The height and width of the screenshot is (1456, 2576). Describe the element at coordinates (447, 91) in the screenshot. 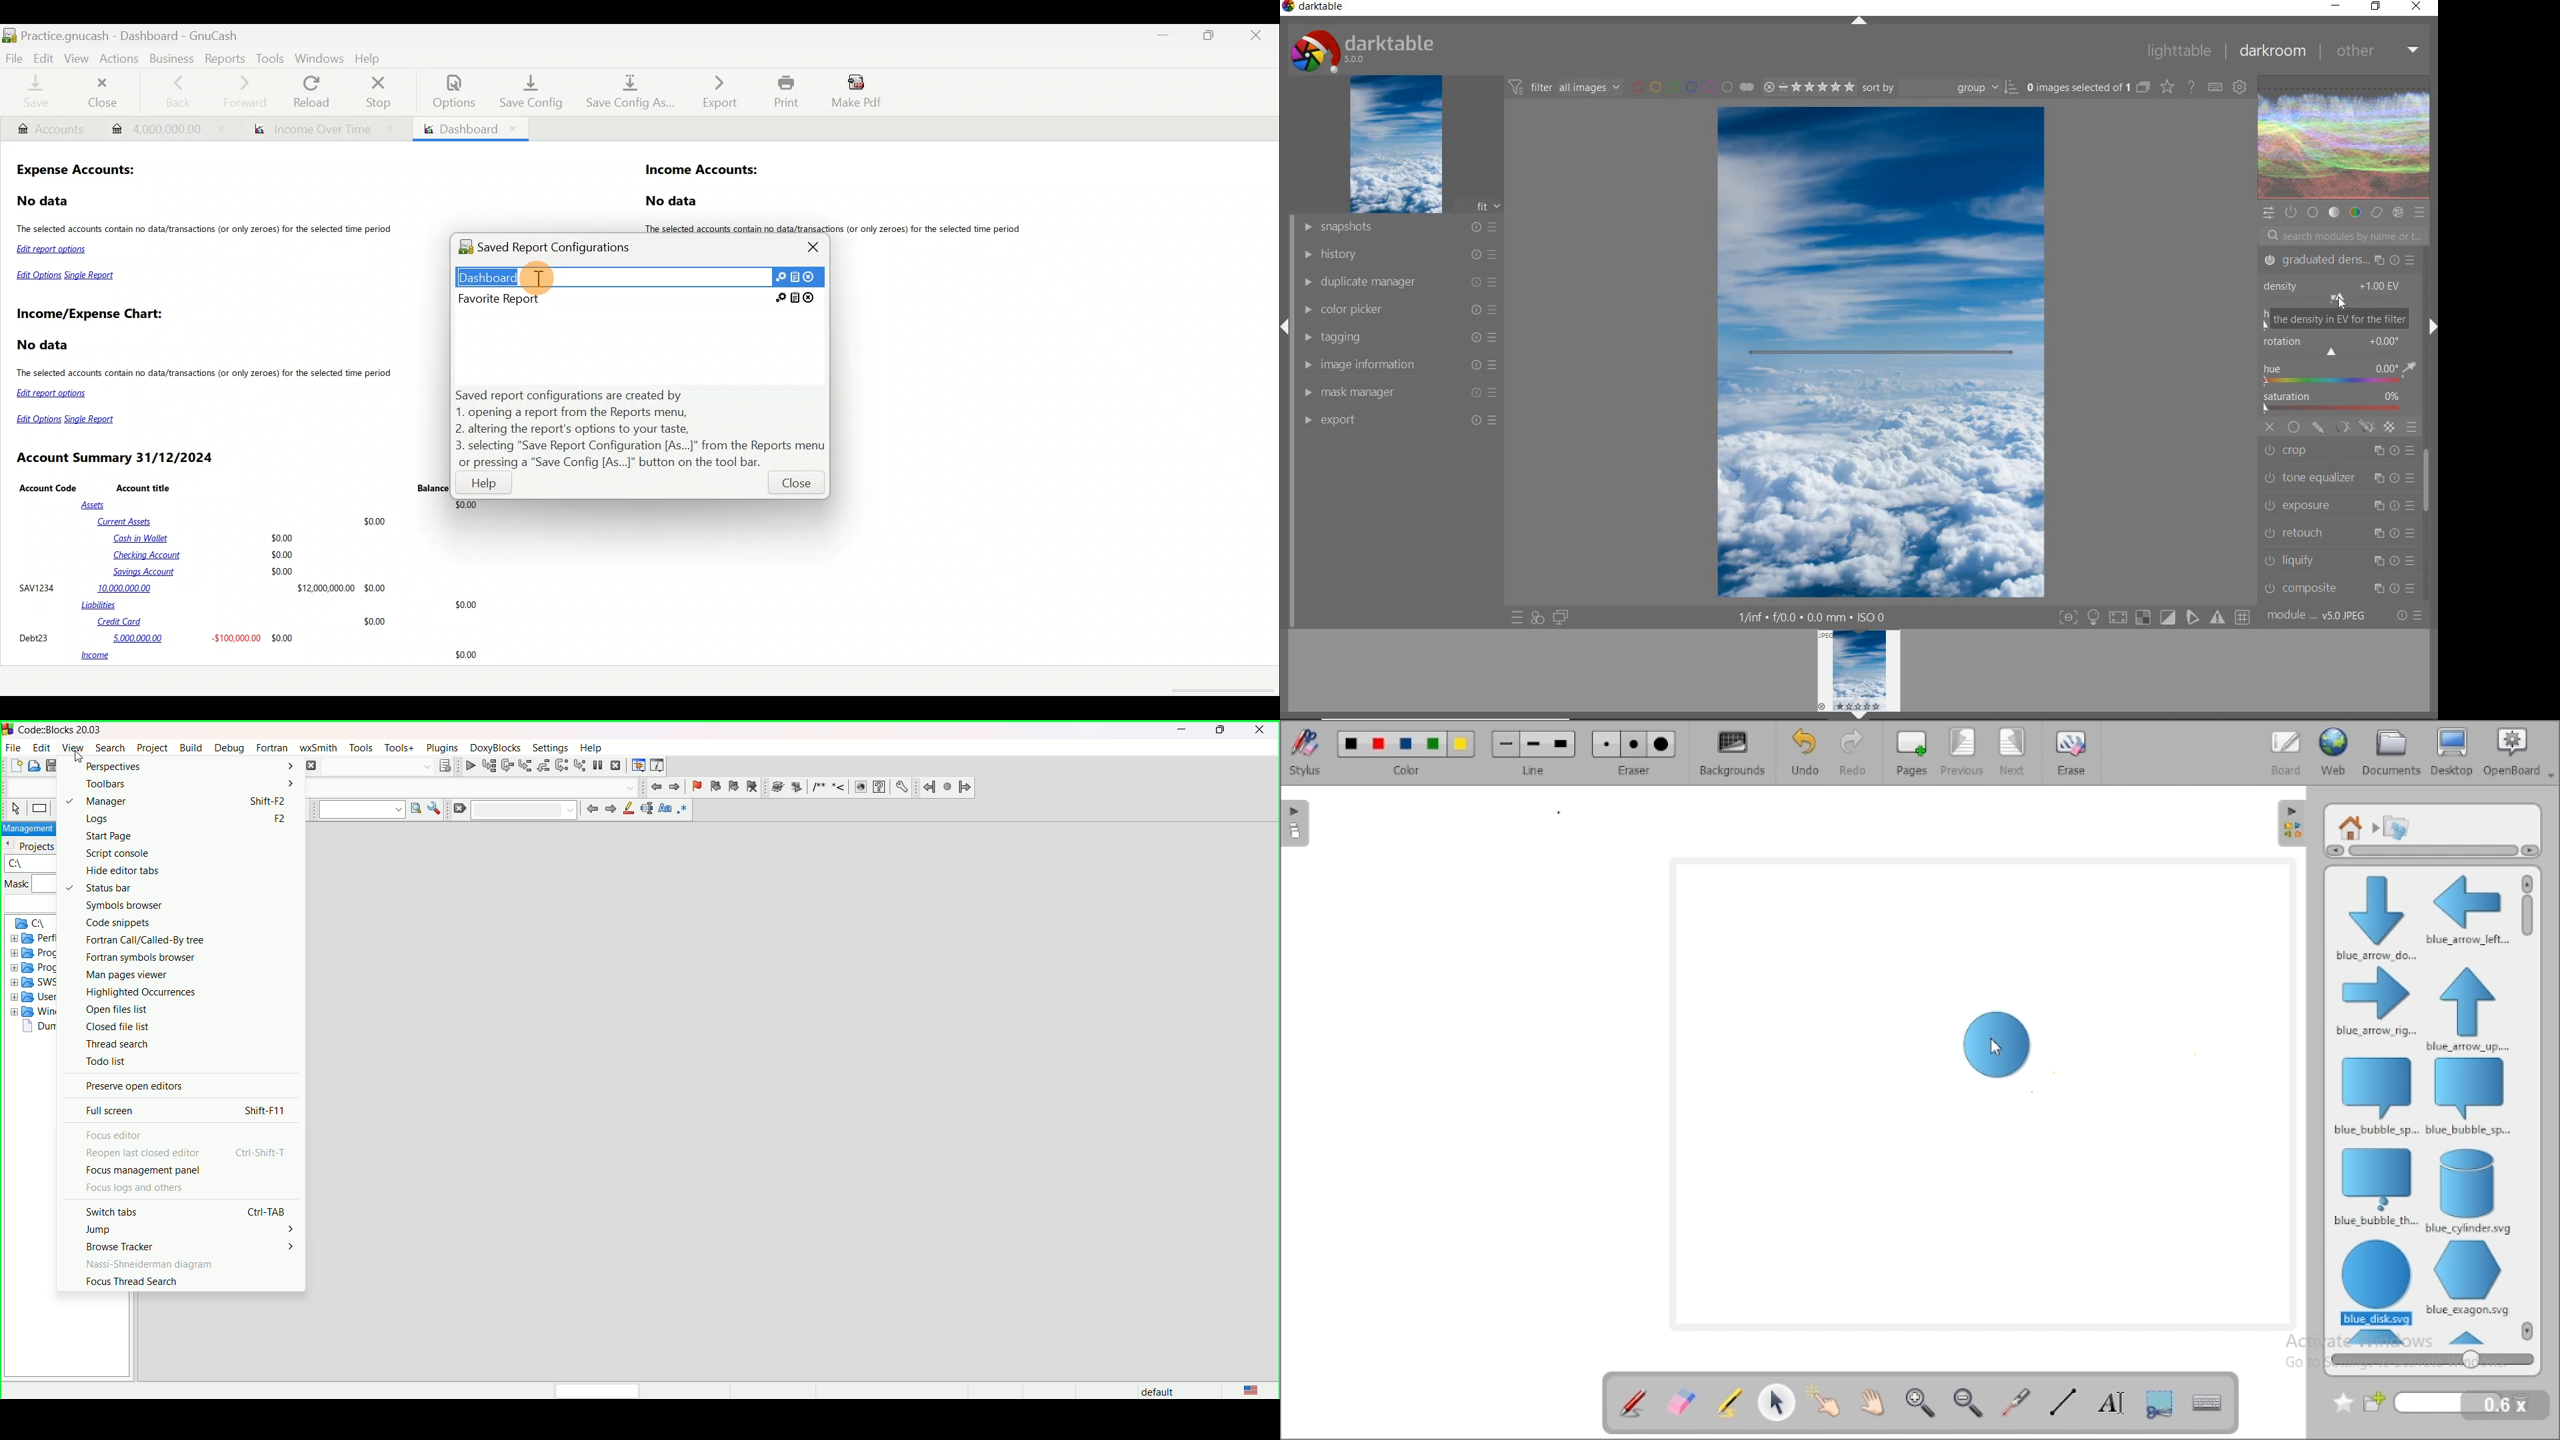

I see `Options` at that location.